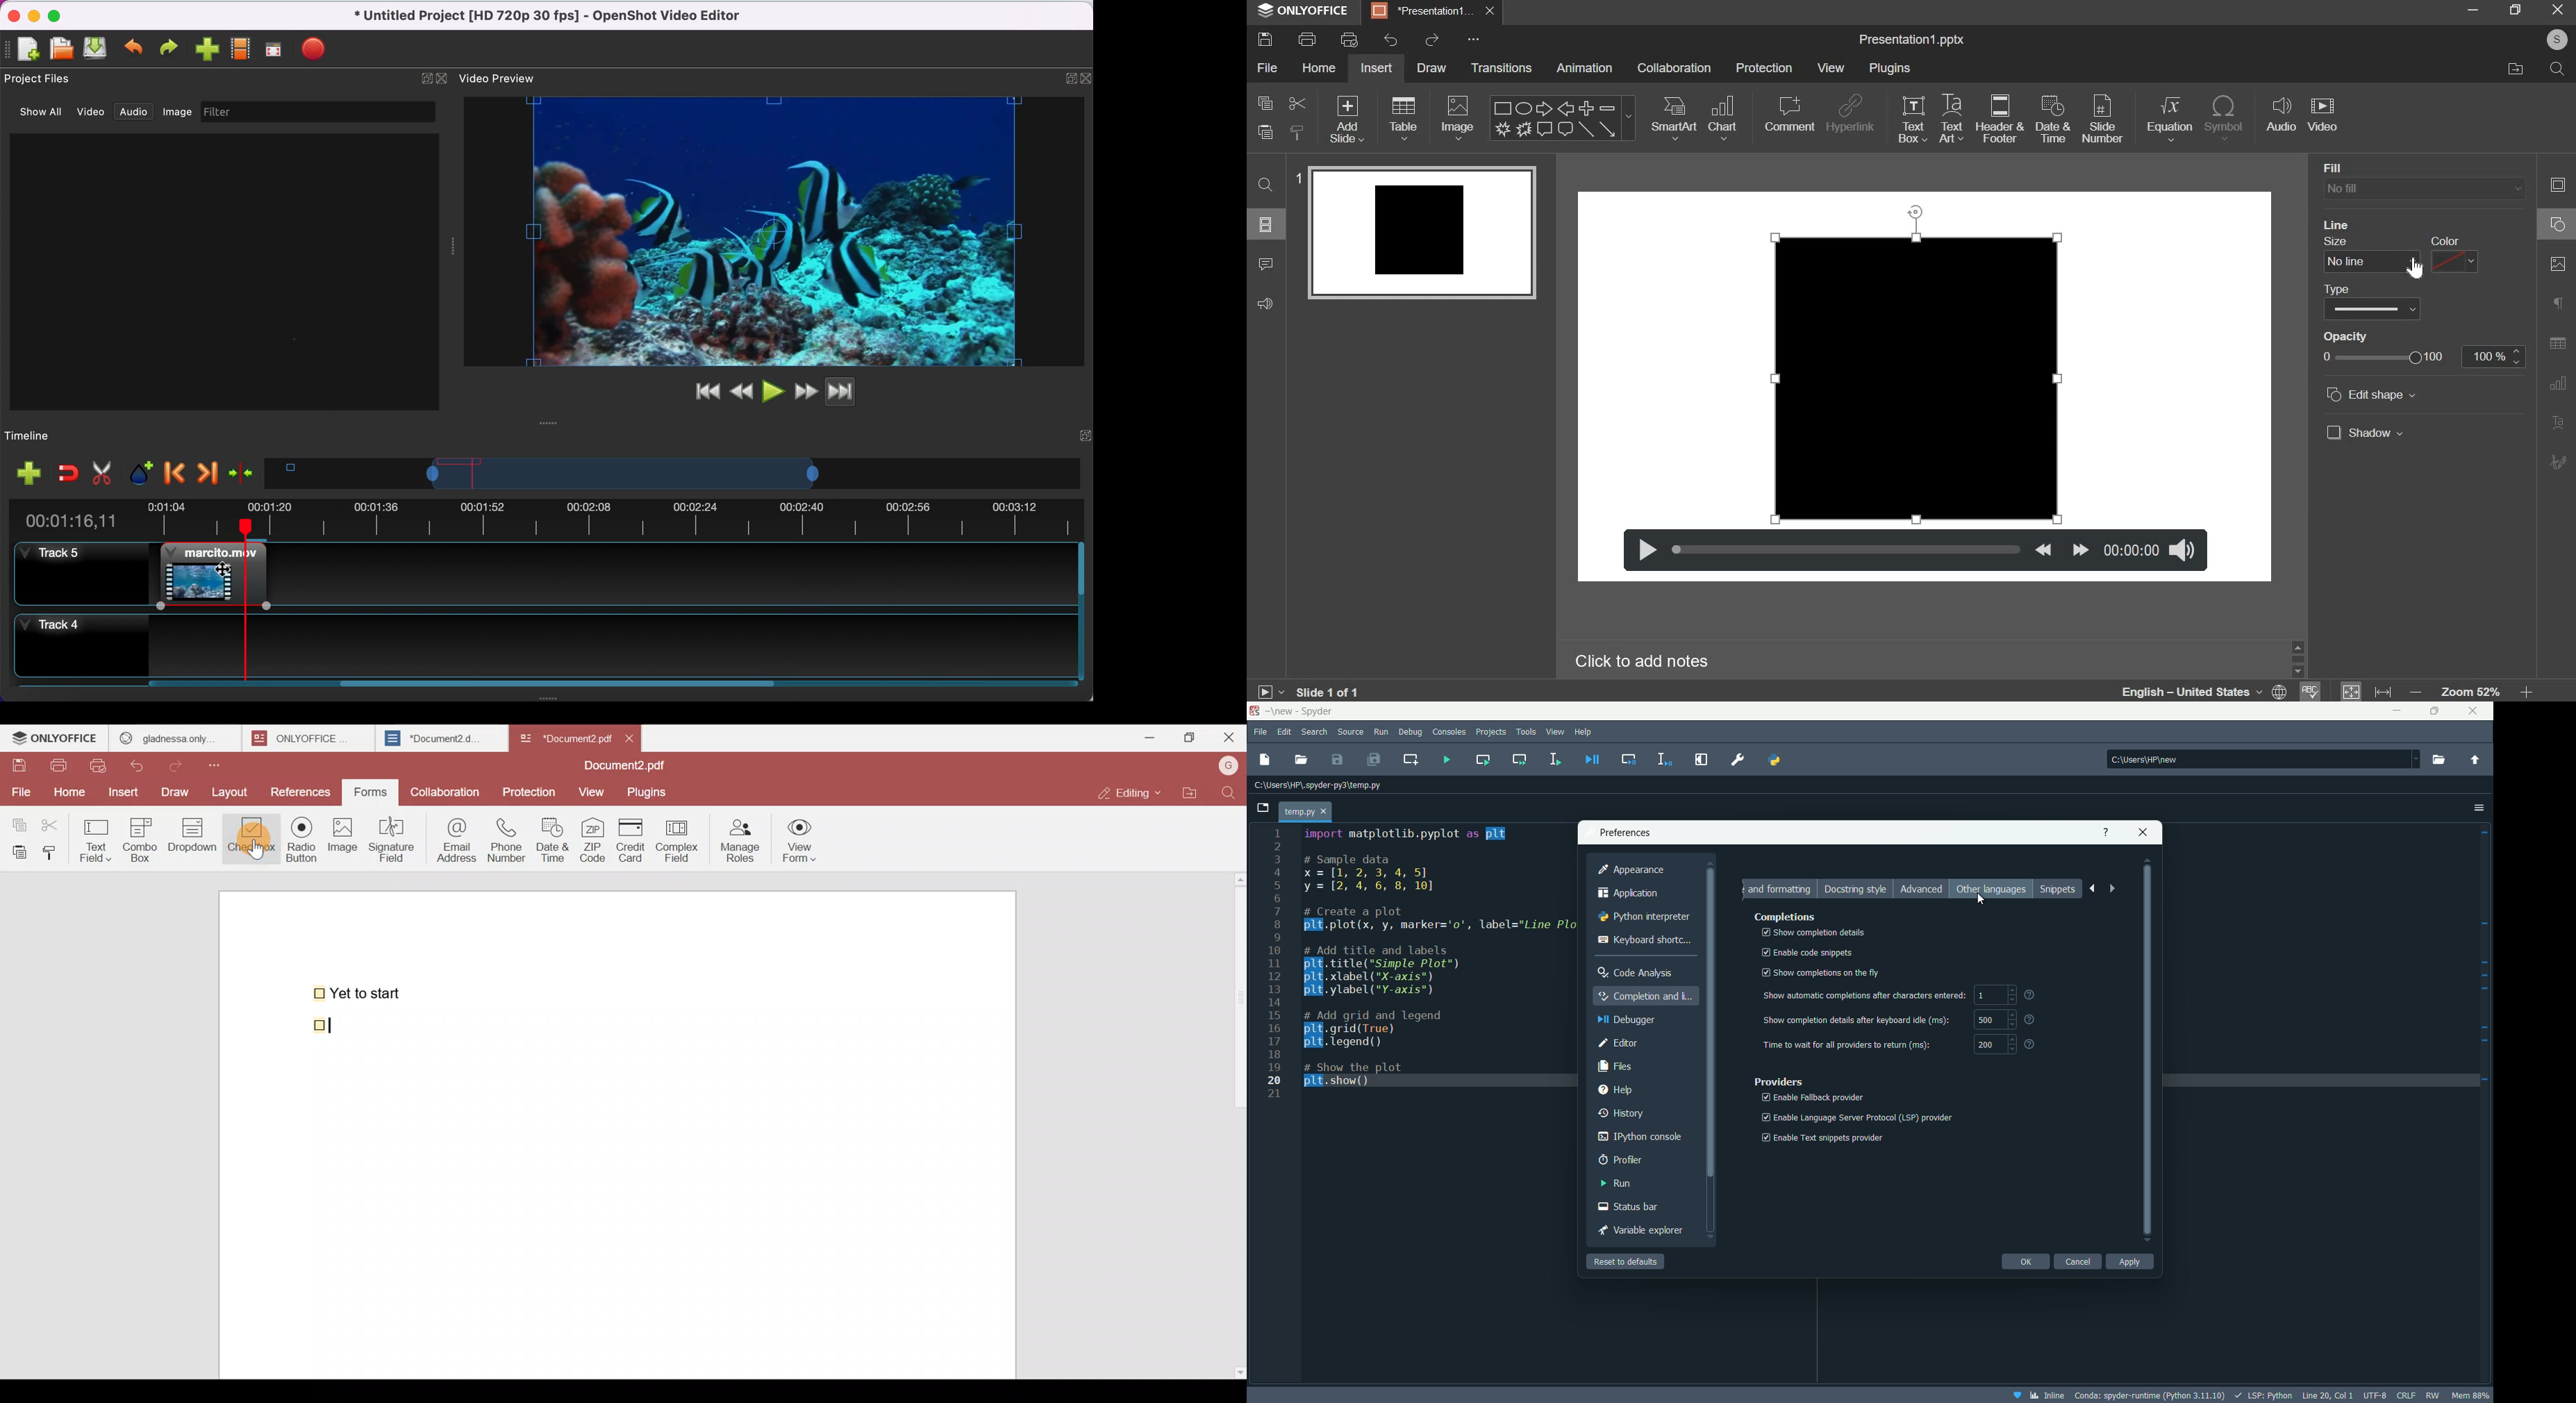  I want to click on protection, so click(1764, 67).